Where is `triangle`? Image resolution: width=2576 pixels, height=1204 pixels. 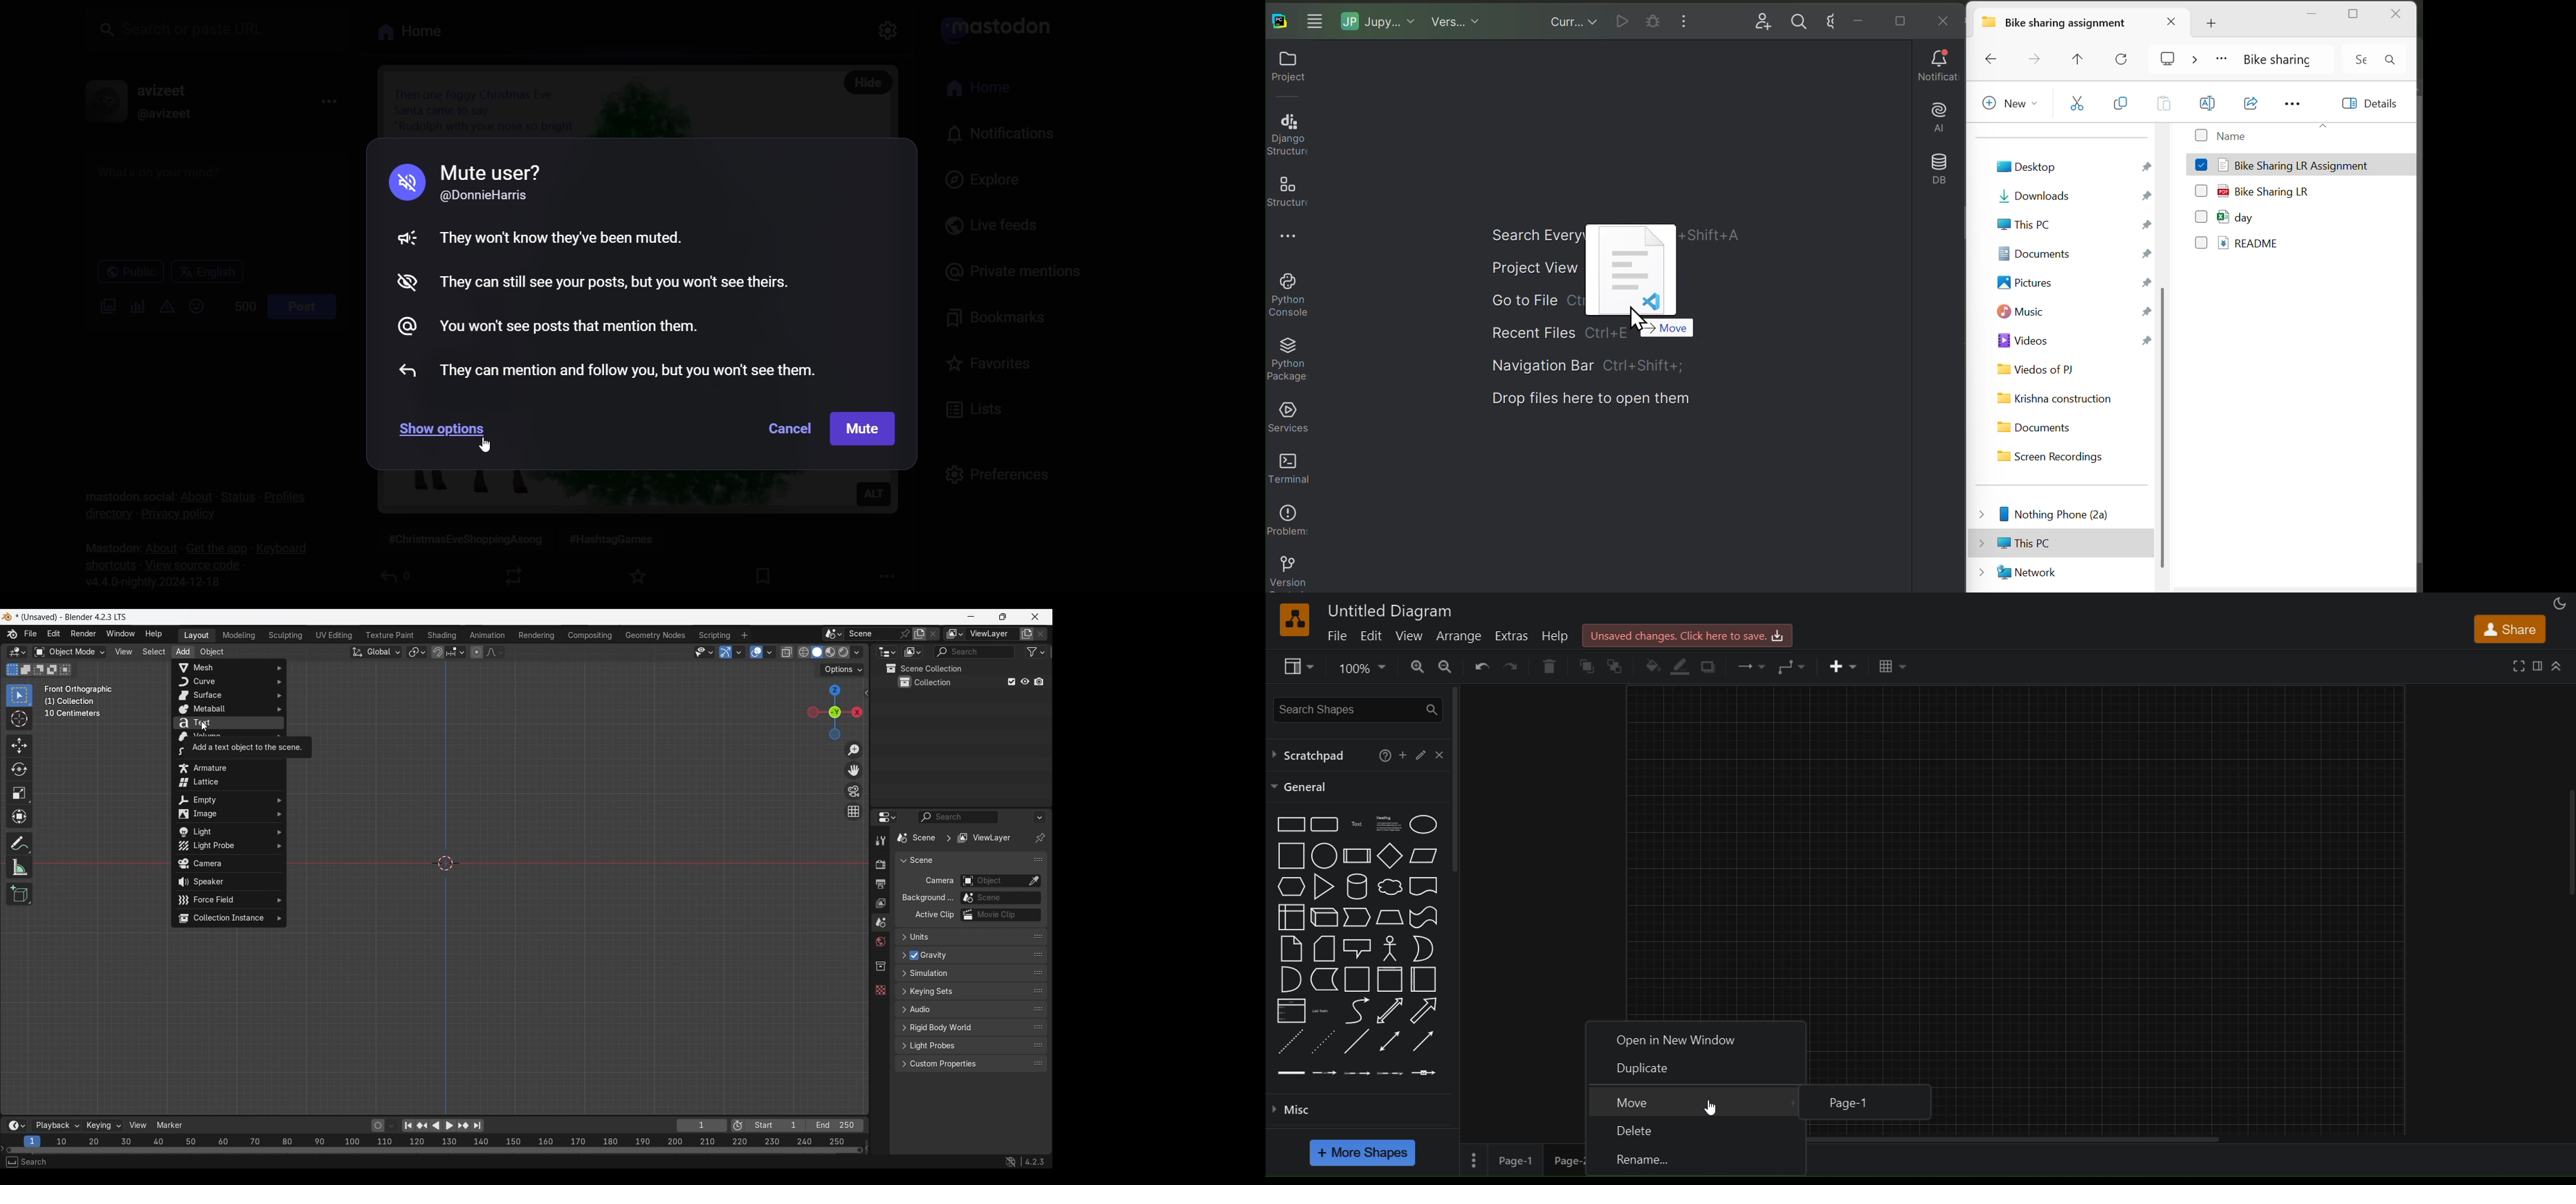
triangle is located at coordinates (1325, 886).